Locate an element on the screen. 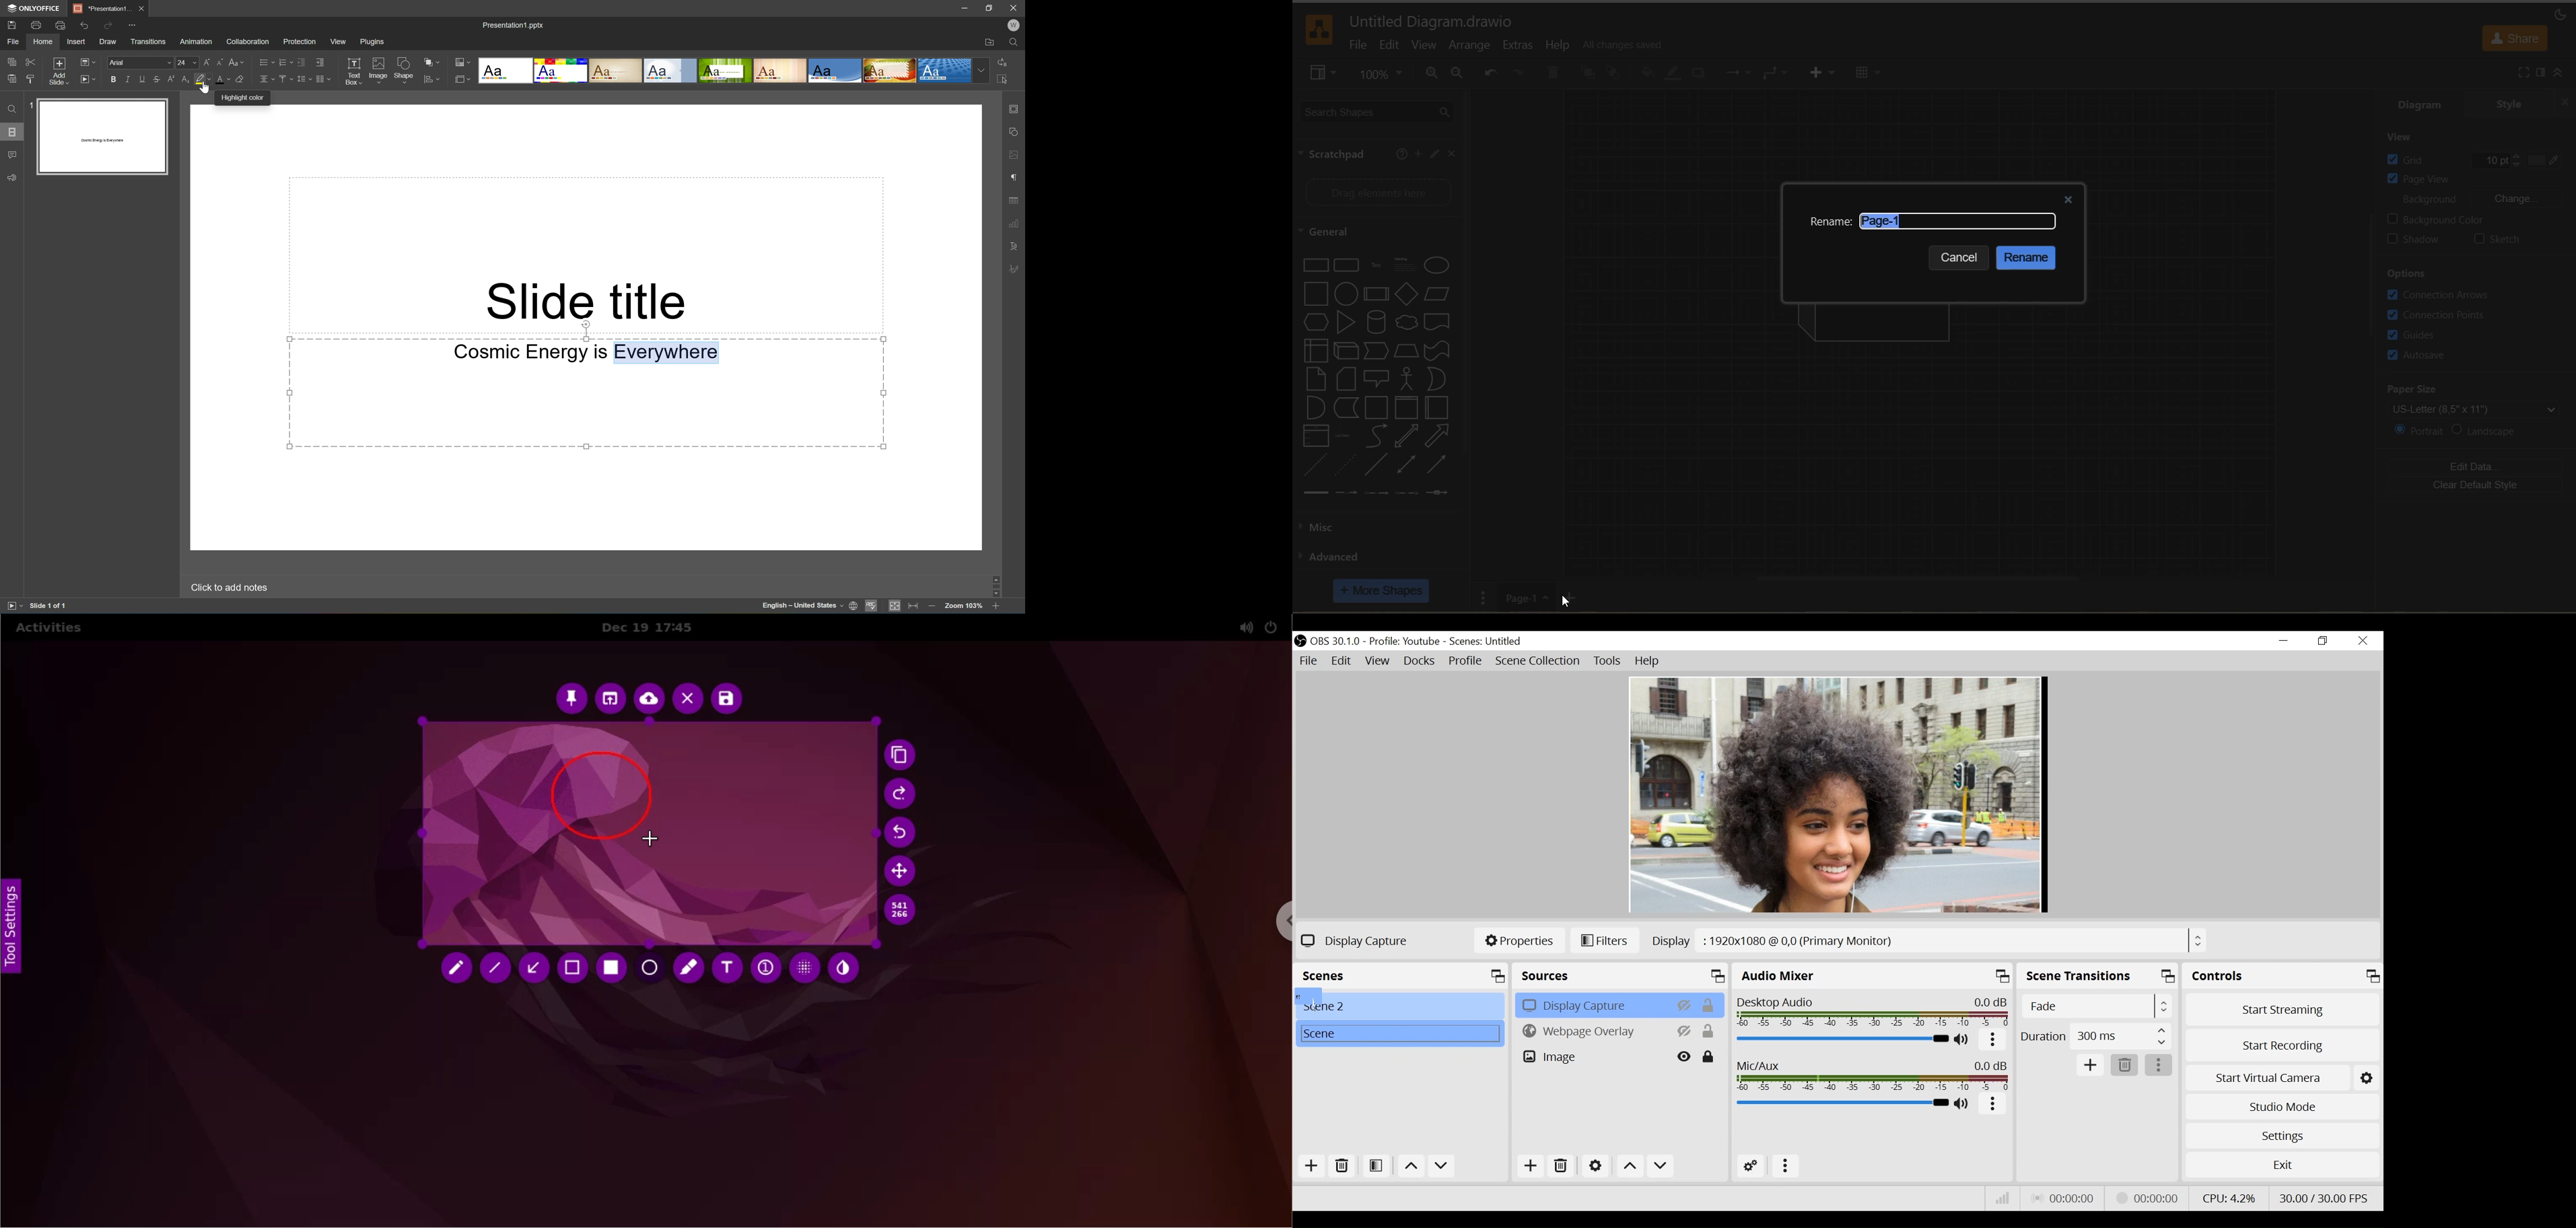  Mic/Aux is located at coordinates (1841, 1103).